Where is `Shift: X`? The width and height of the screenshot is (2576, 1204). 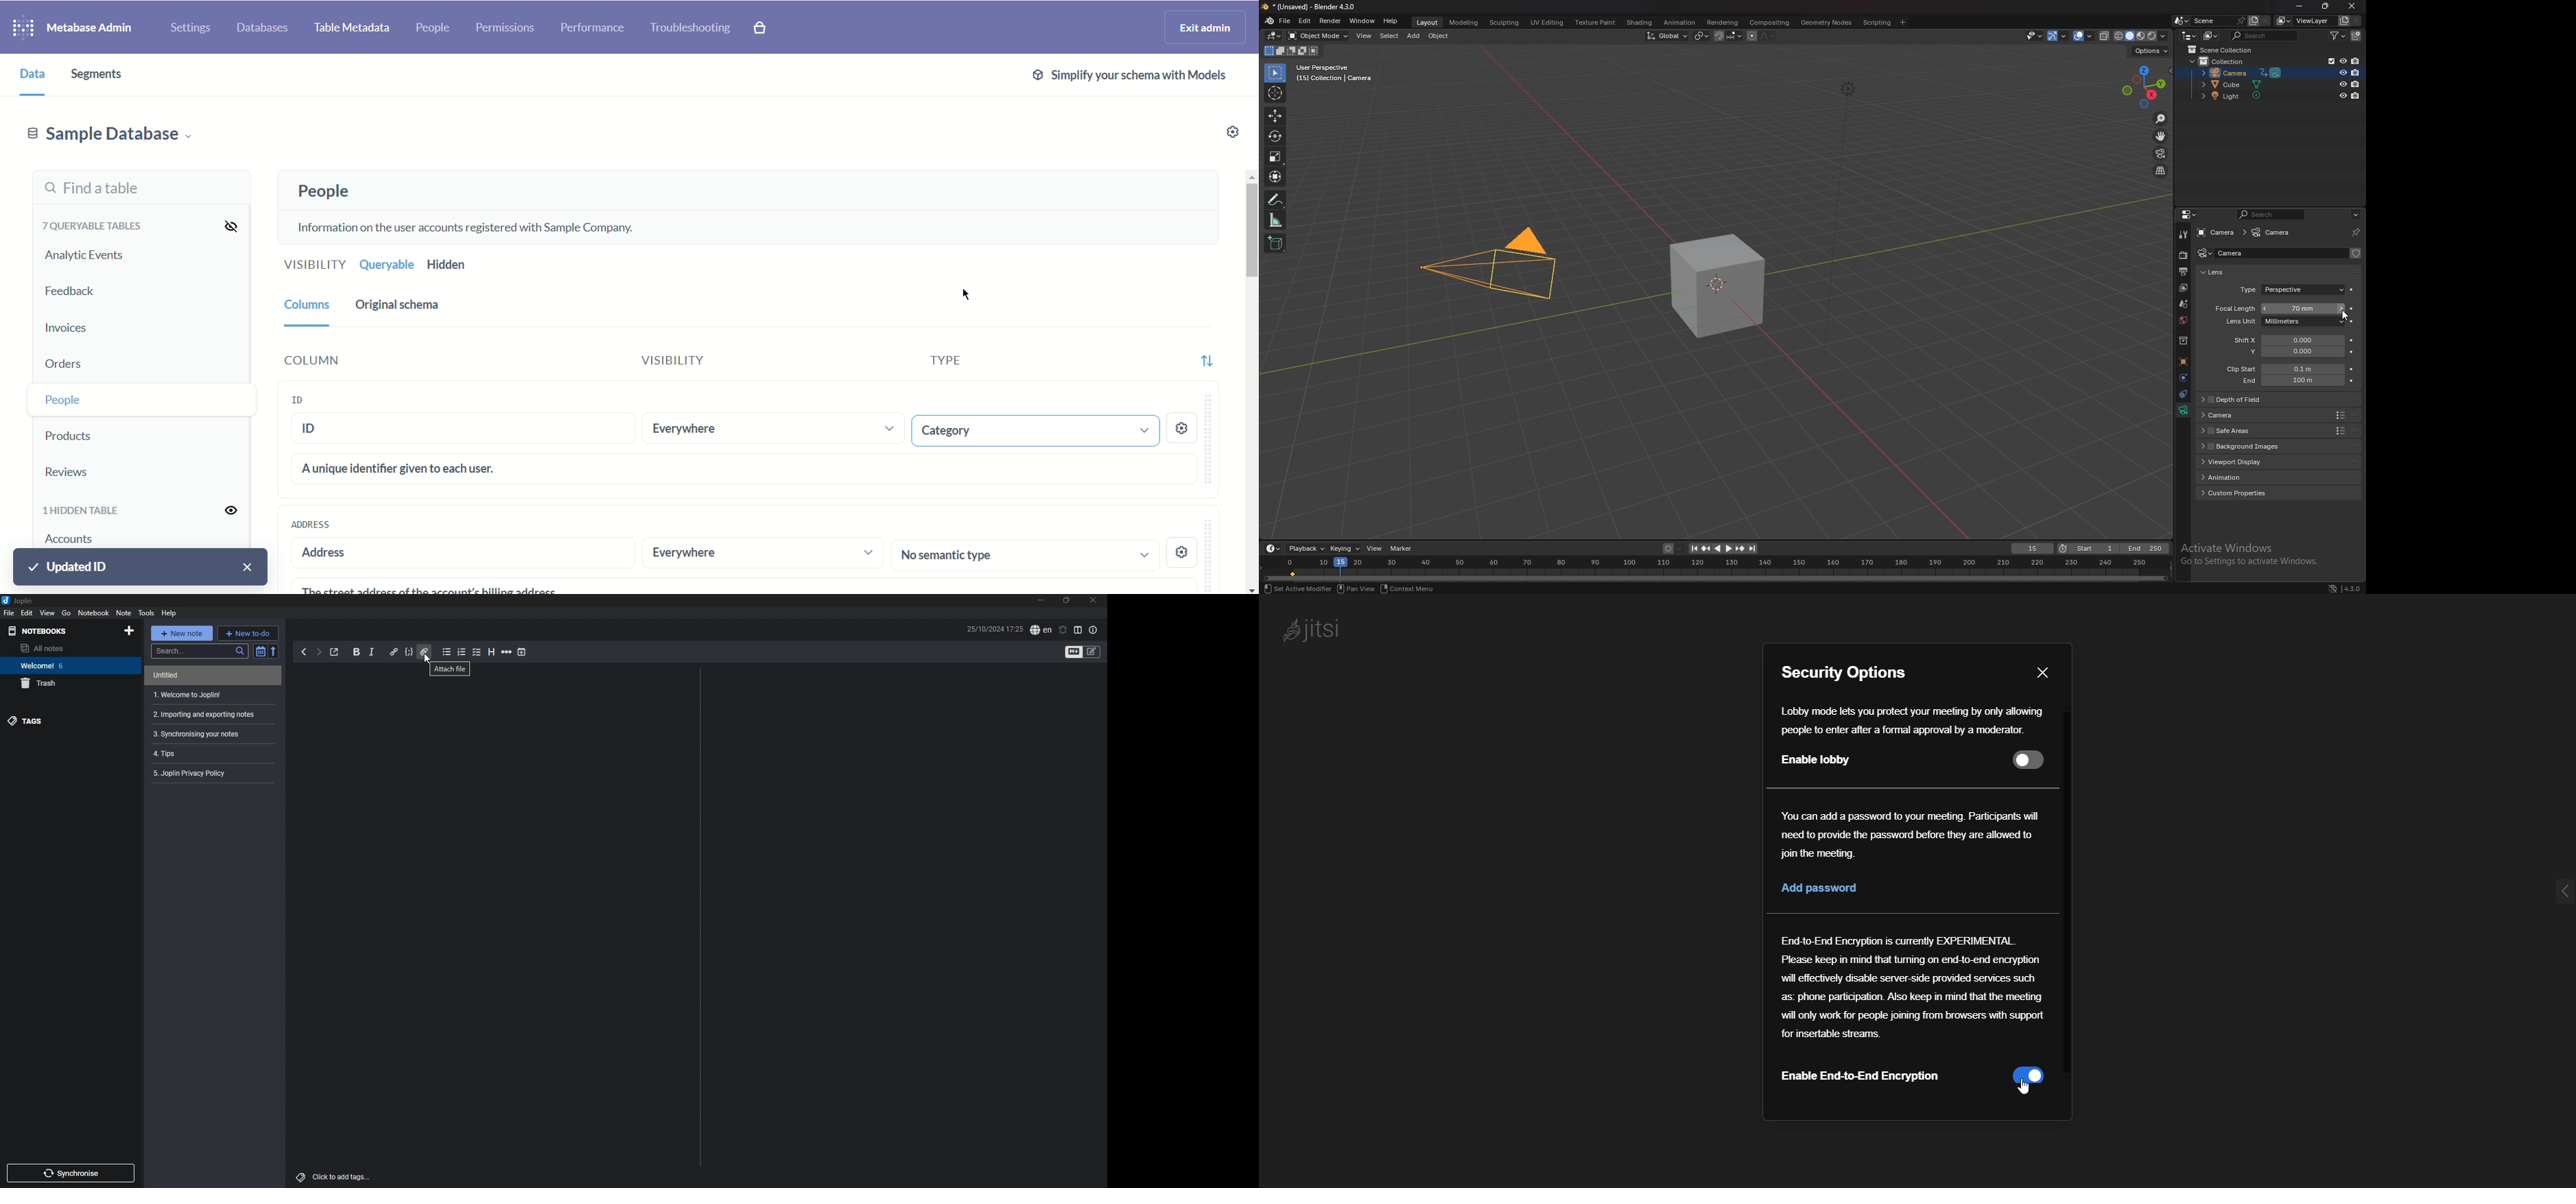
Shift: X is located at coordinates (2287, 341).